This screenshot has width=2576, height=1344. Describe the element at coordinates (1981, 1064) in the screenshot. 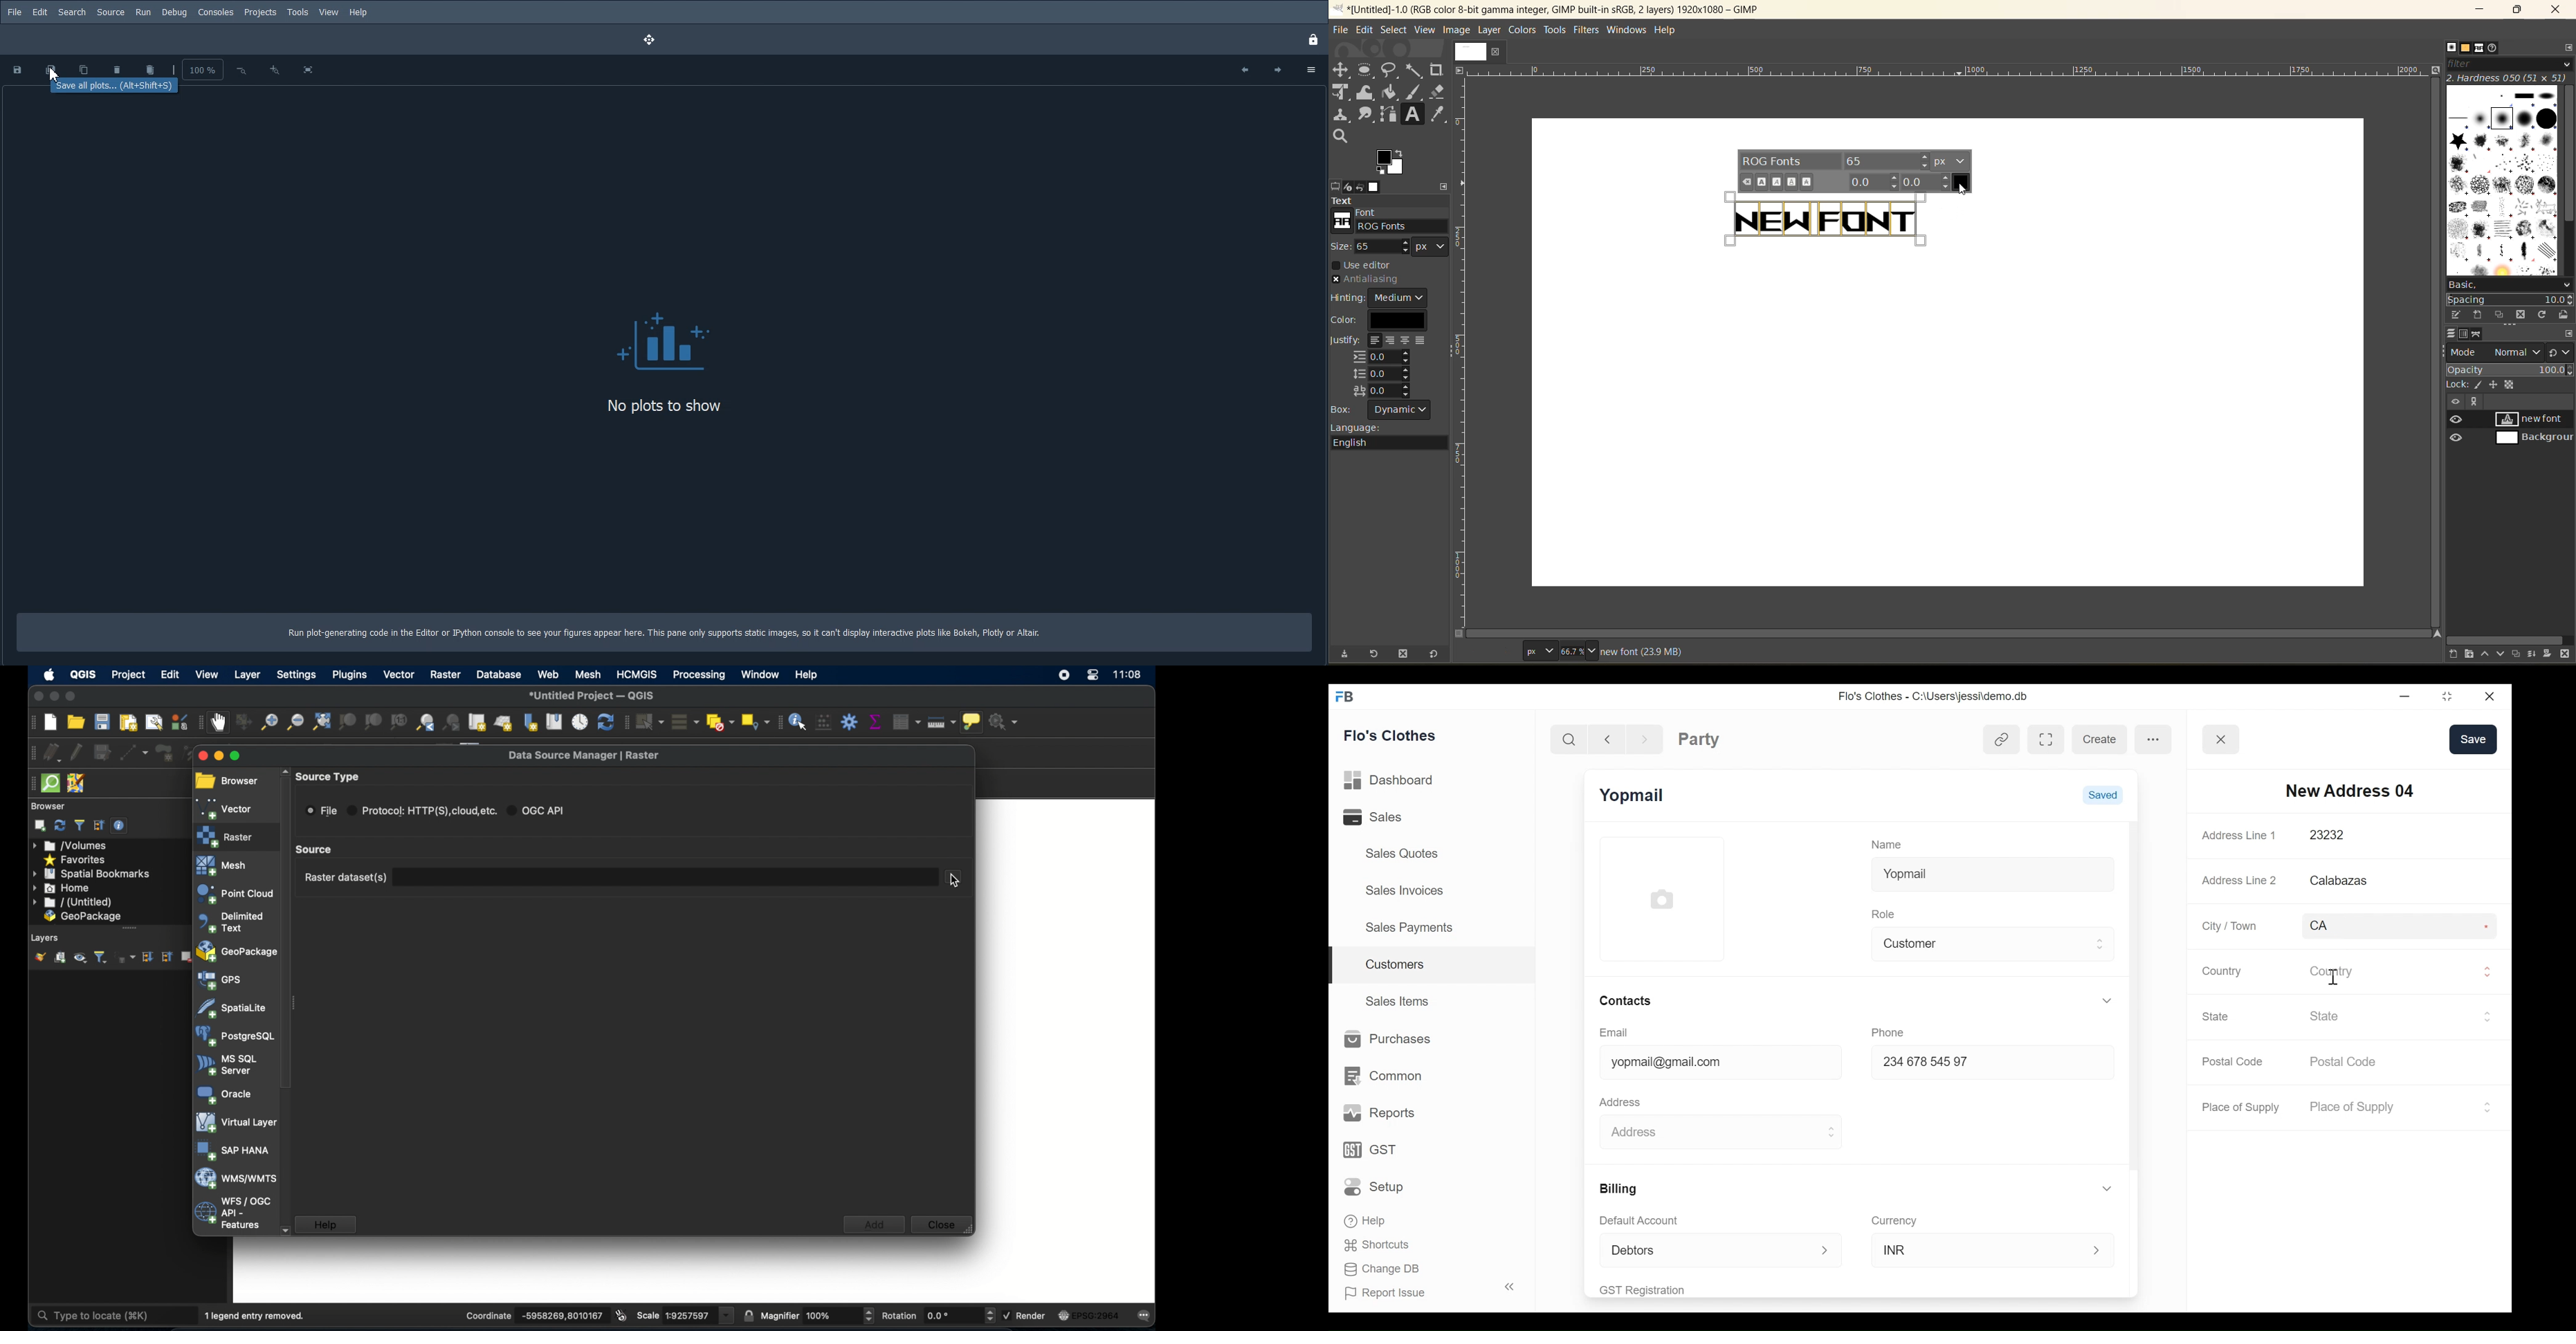

I see `234678 54597` at that location.